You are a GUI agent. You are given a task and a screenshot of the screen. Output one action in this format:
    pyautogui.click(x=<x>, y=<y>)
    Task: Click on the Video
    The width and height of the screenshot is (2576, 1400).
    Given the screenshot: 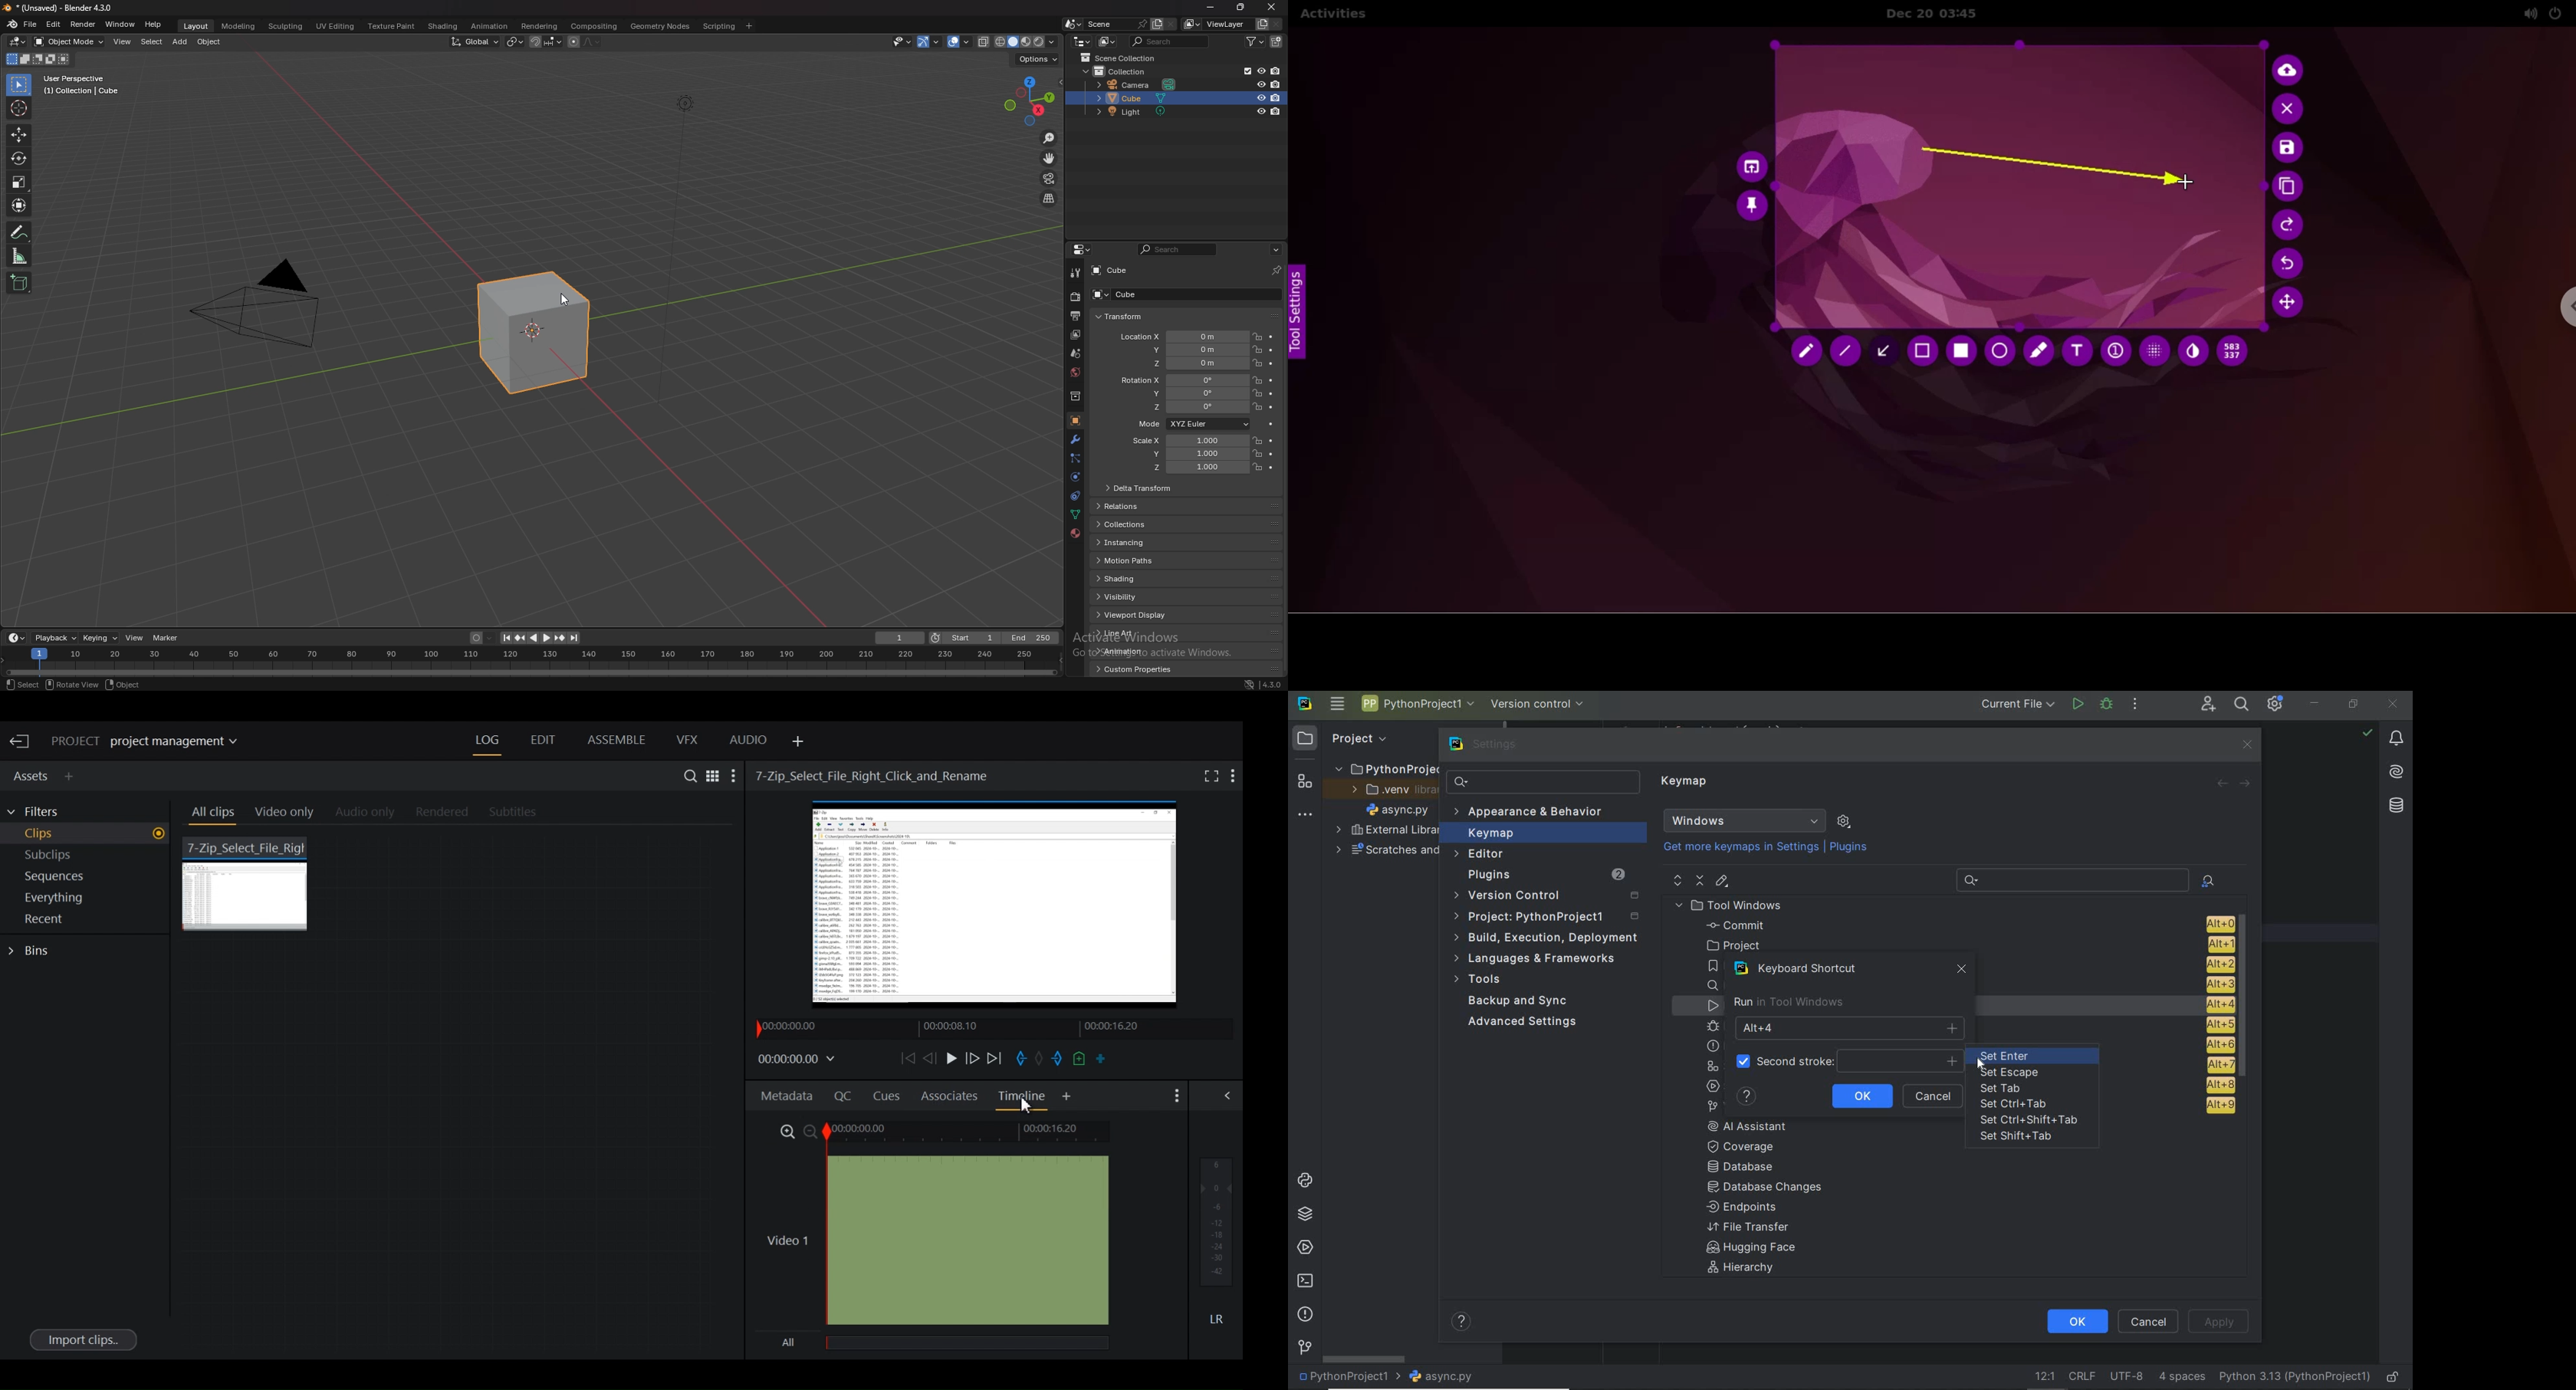 What is the action you would take?
    pyautogui.click(x=787, y=1240)
    